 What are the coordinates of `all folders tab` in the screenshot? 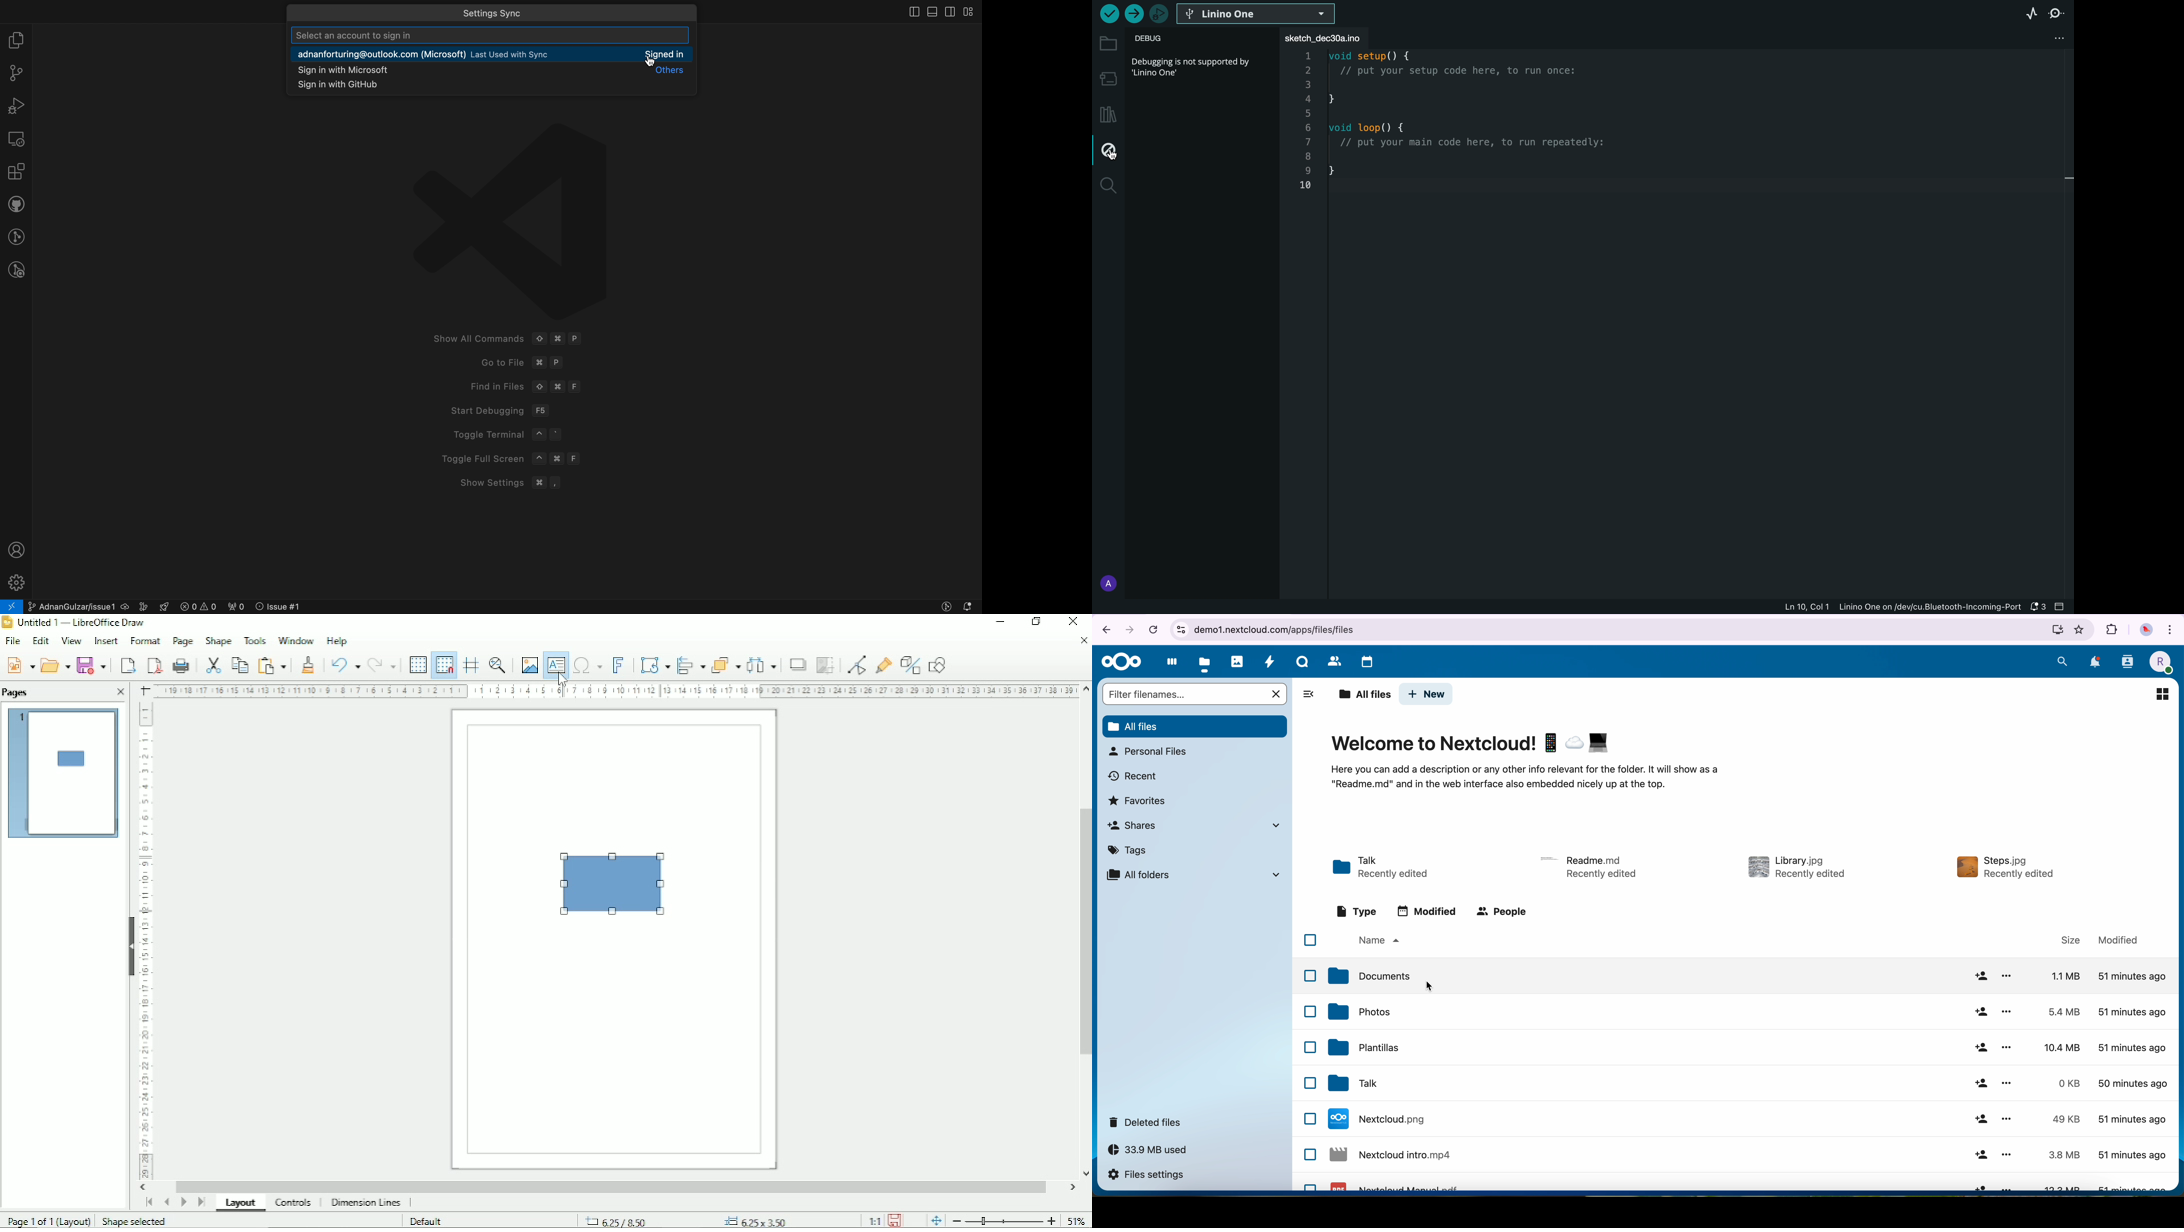 It's located at (1192, 874).